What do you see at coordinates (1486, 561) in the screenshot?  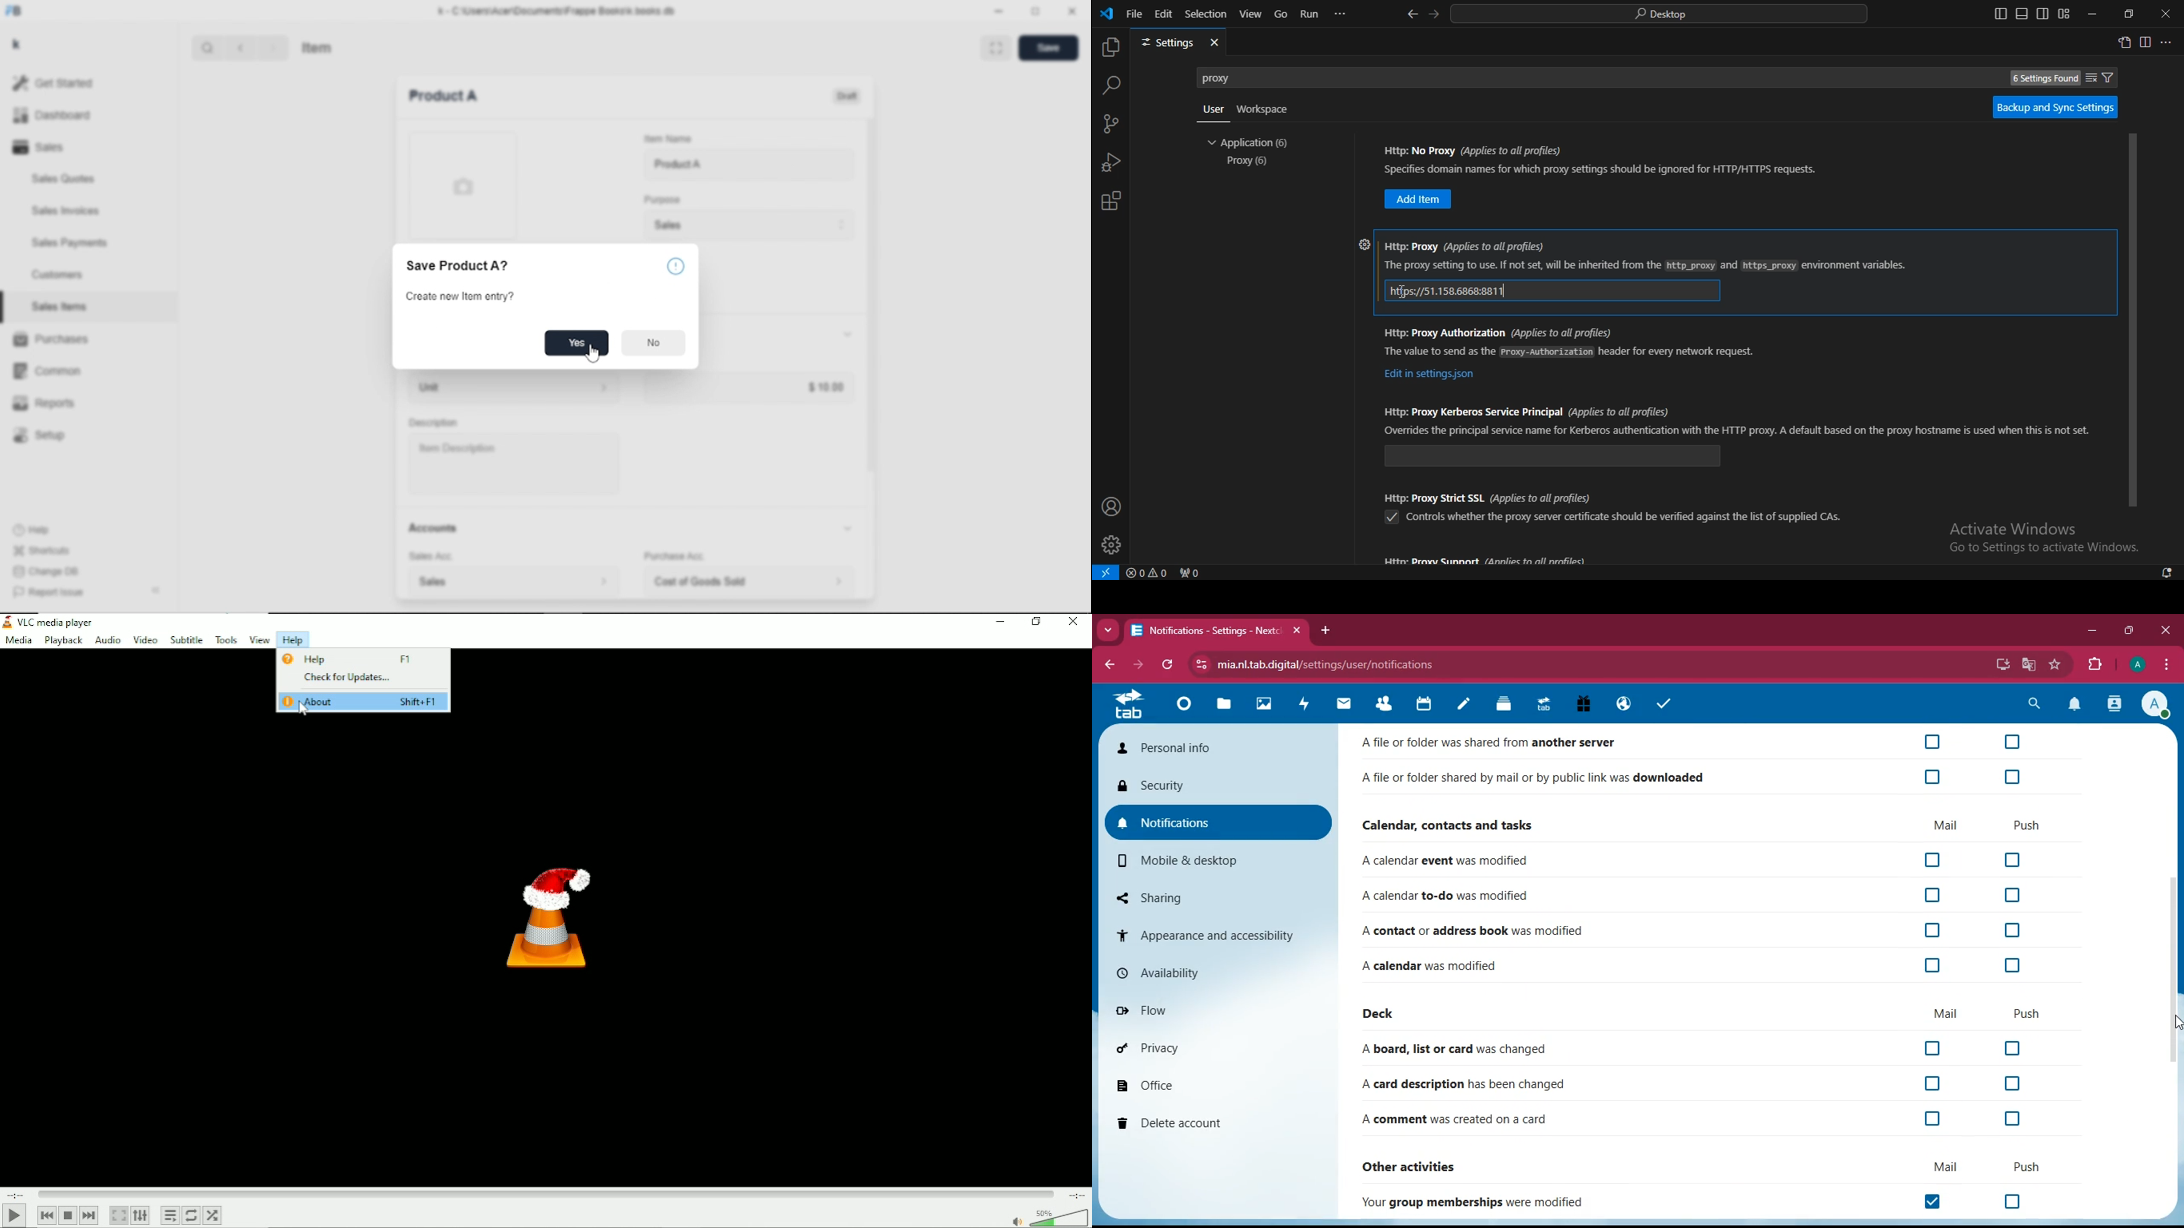 I see `Proxy support` at bounding box center [1486, 561].